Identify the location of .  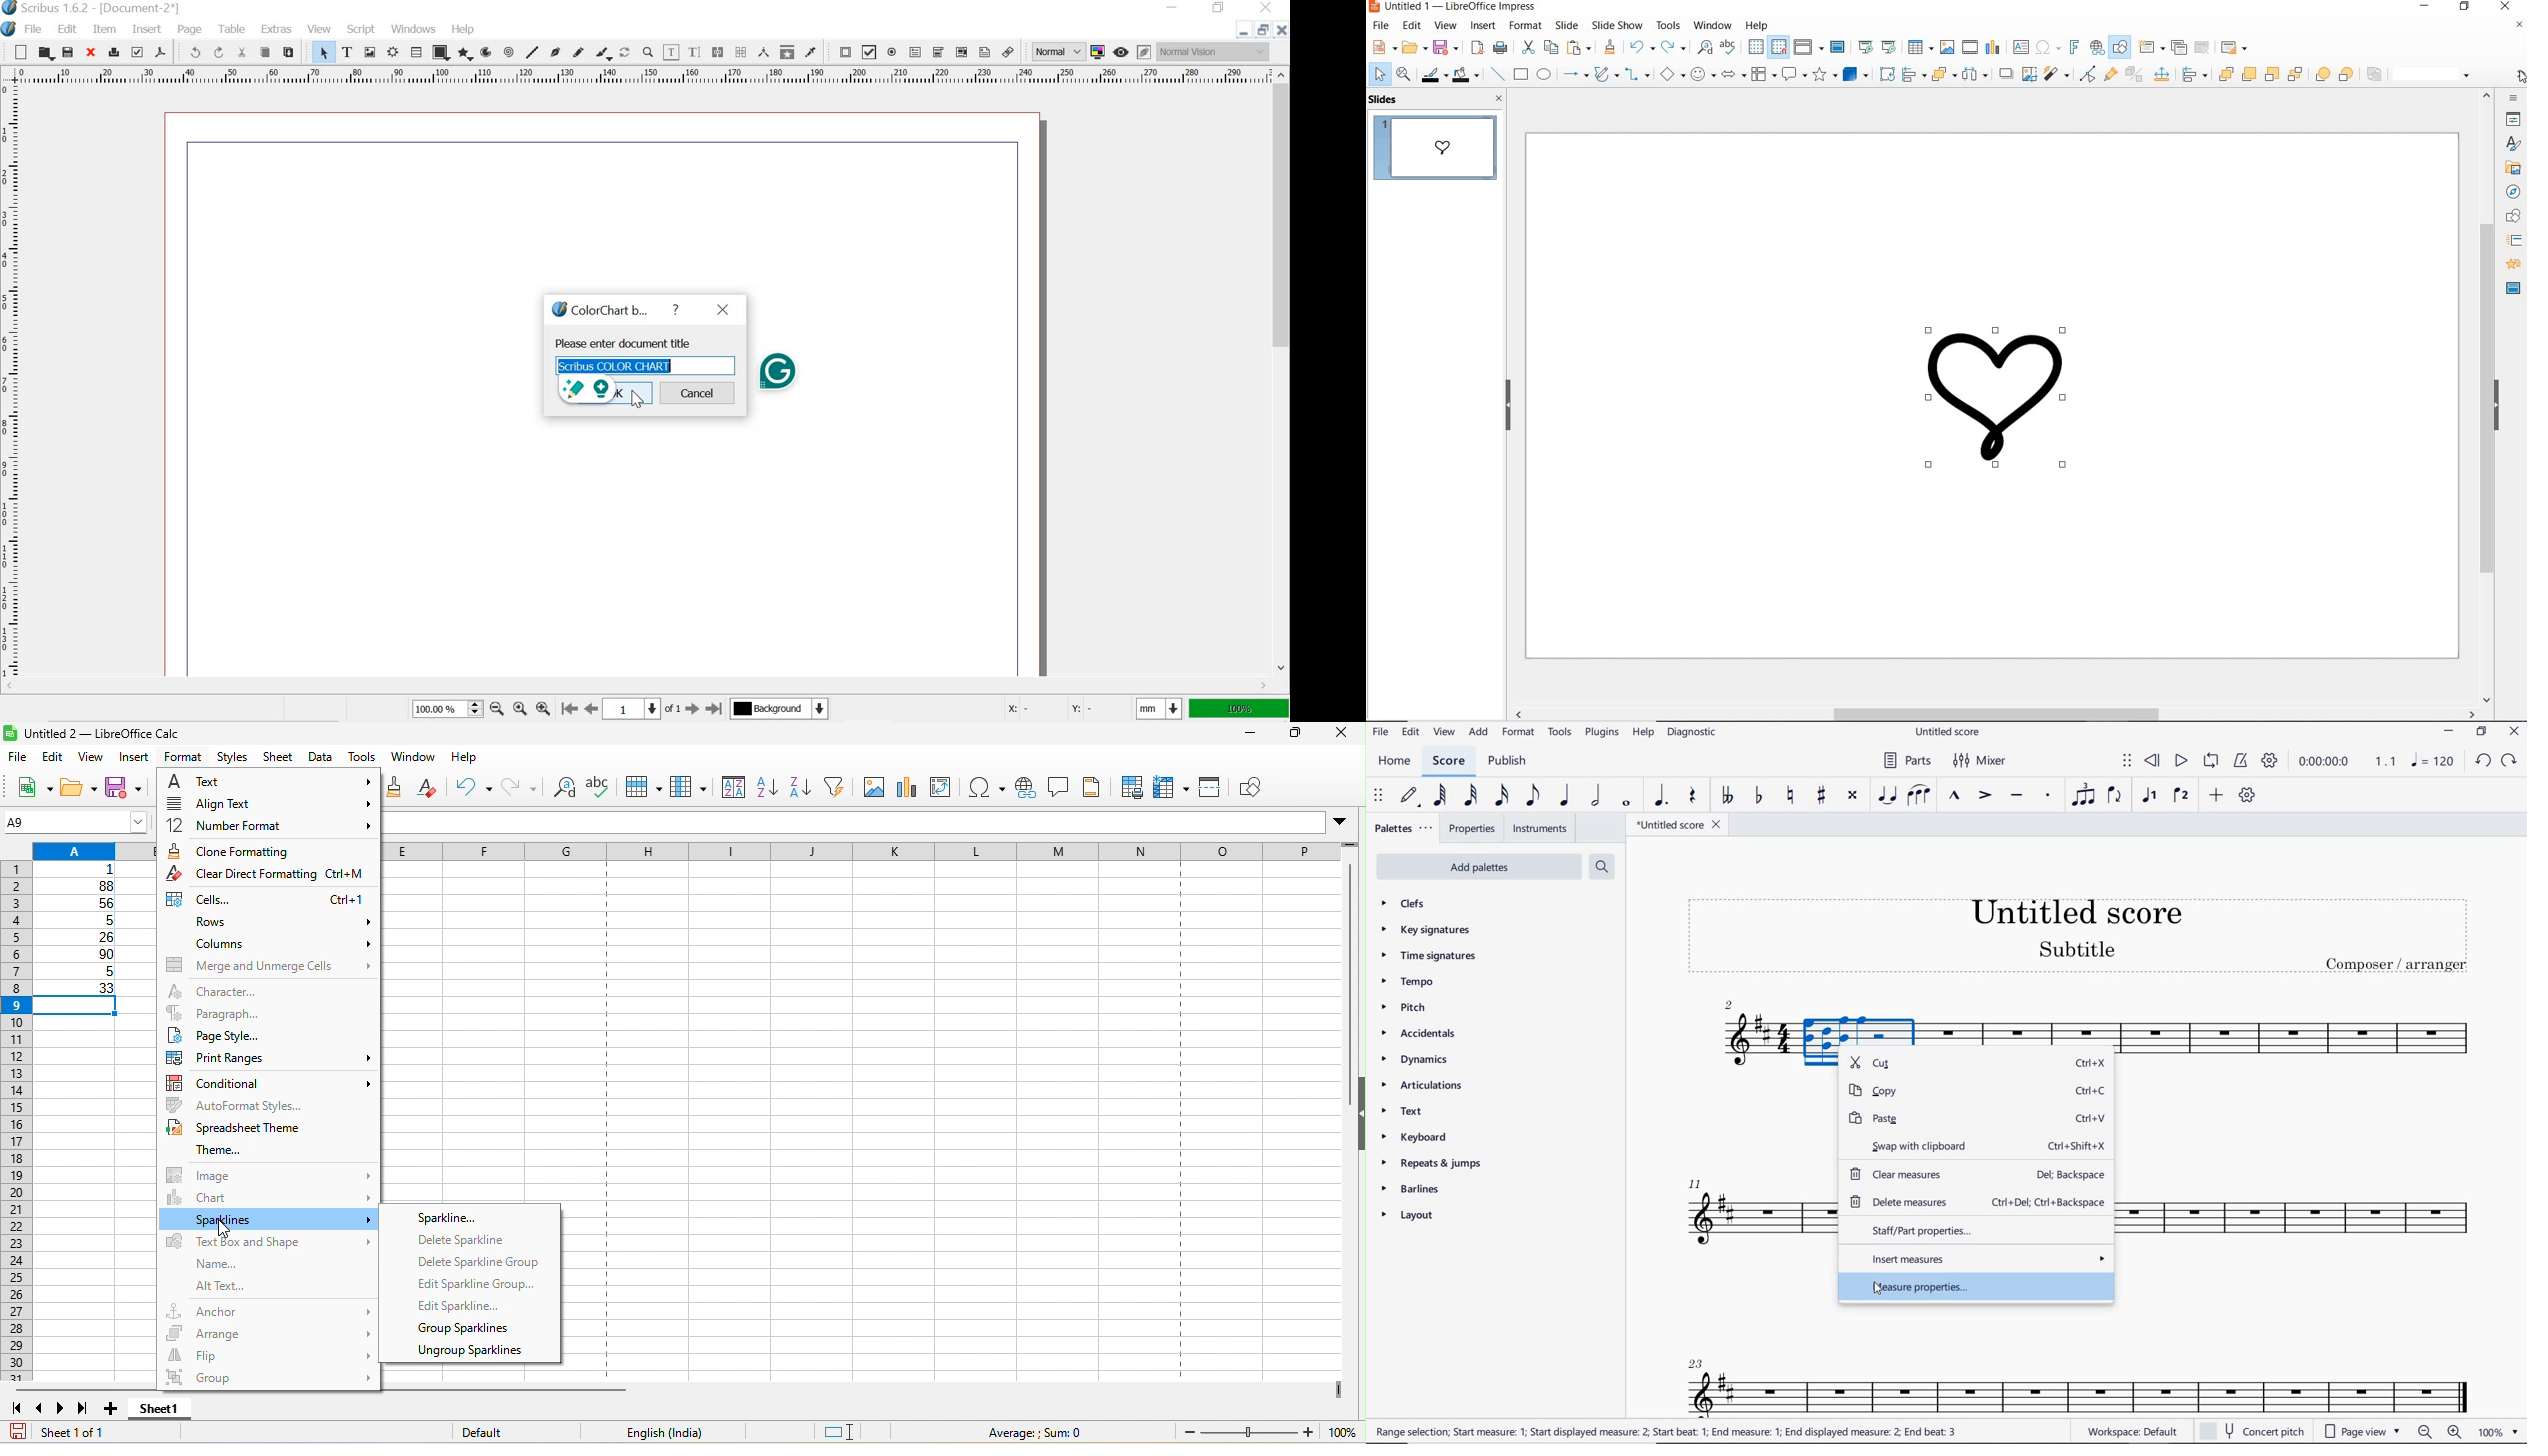
(2514, 217).